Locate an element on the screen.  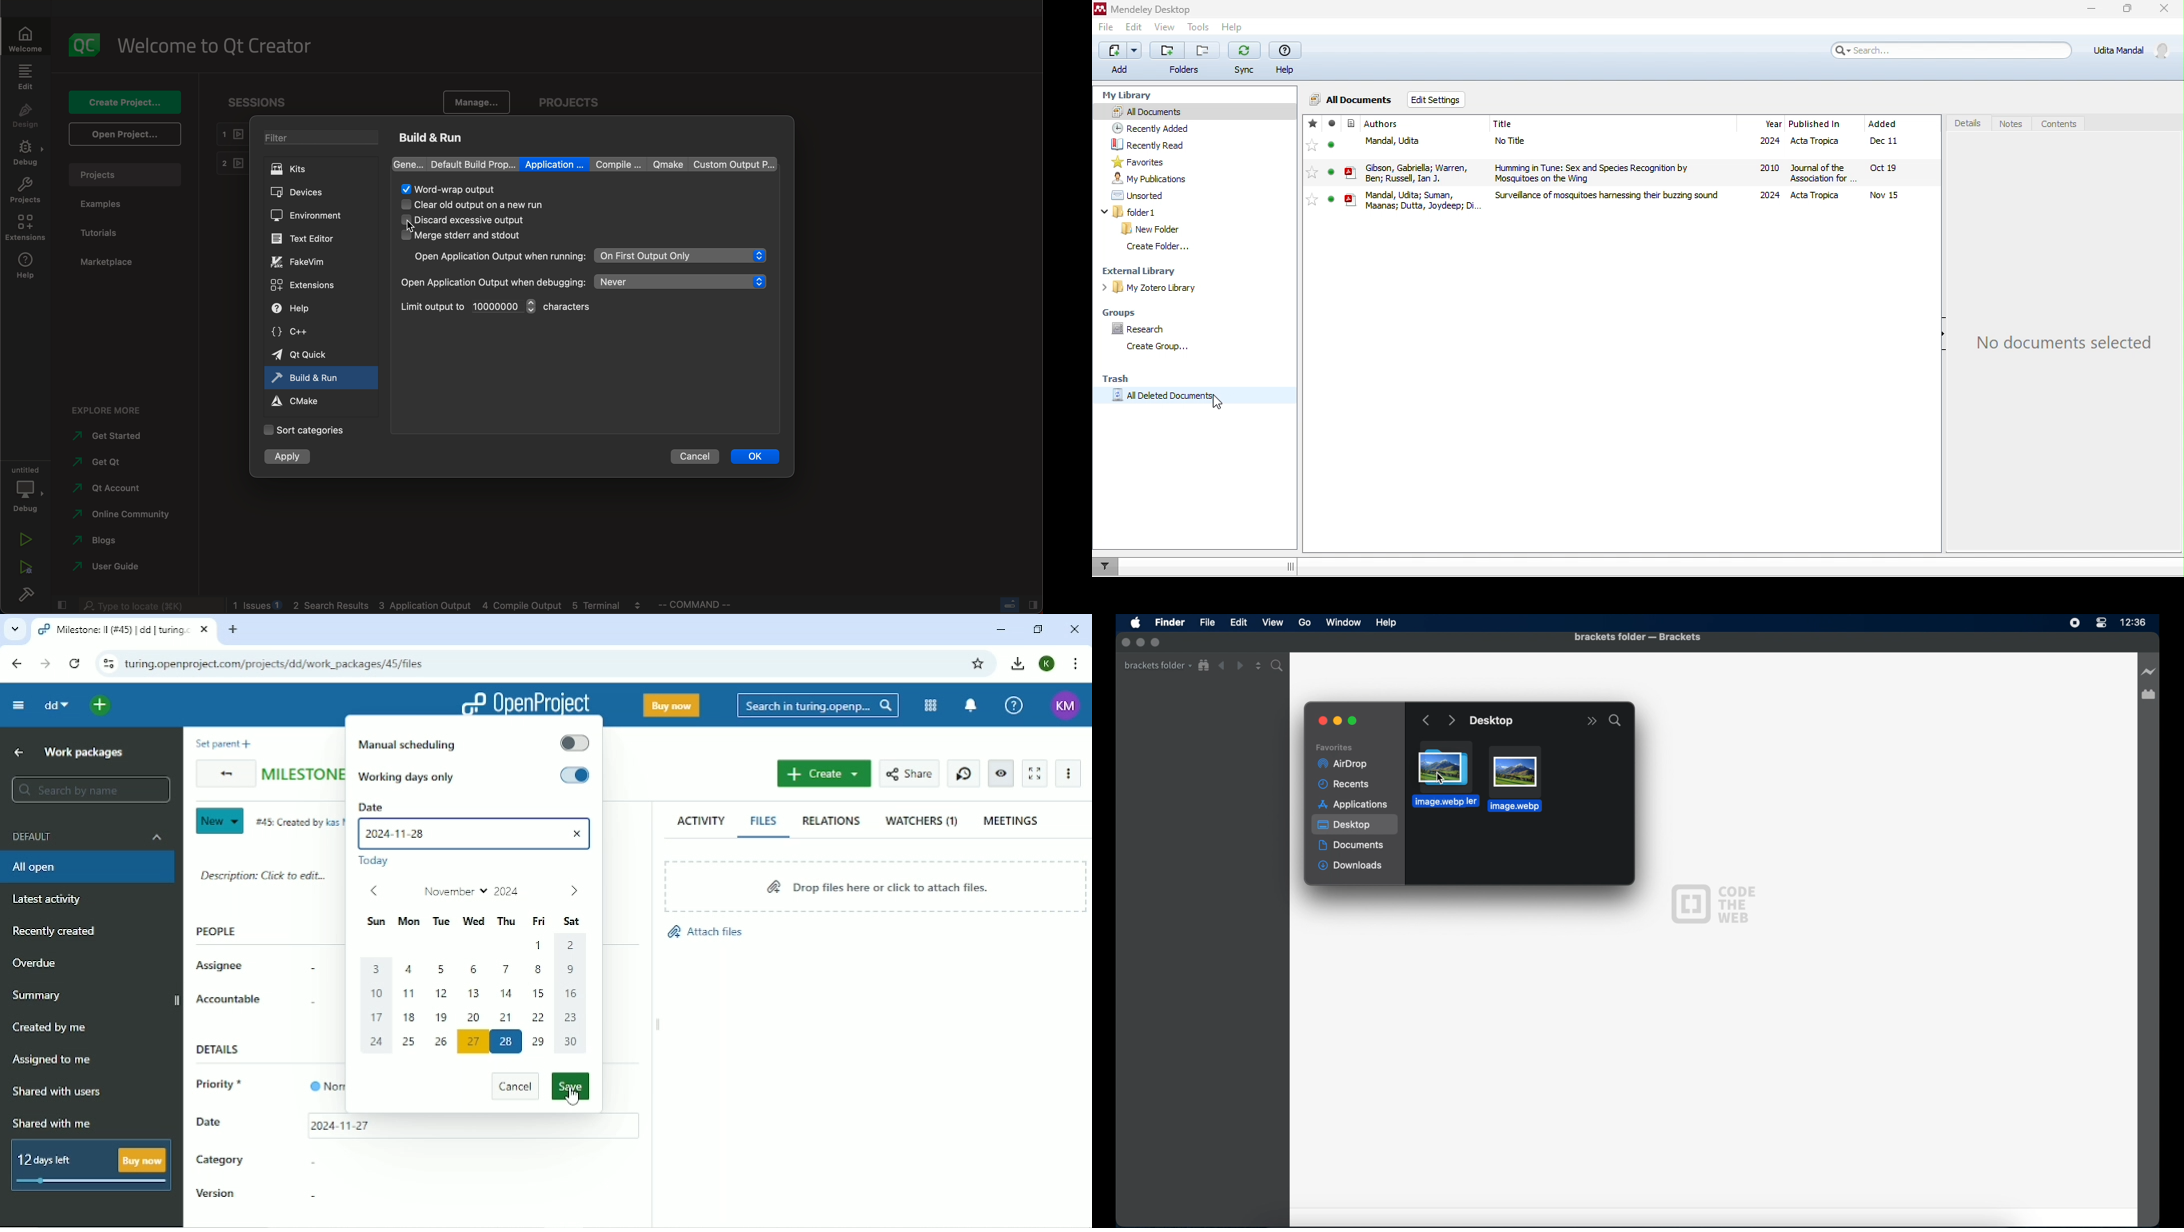
sync is located at coordinates (1245, 58).